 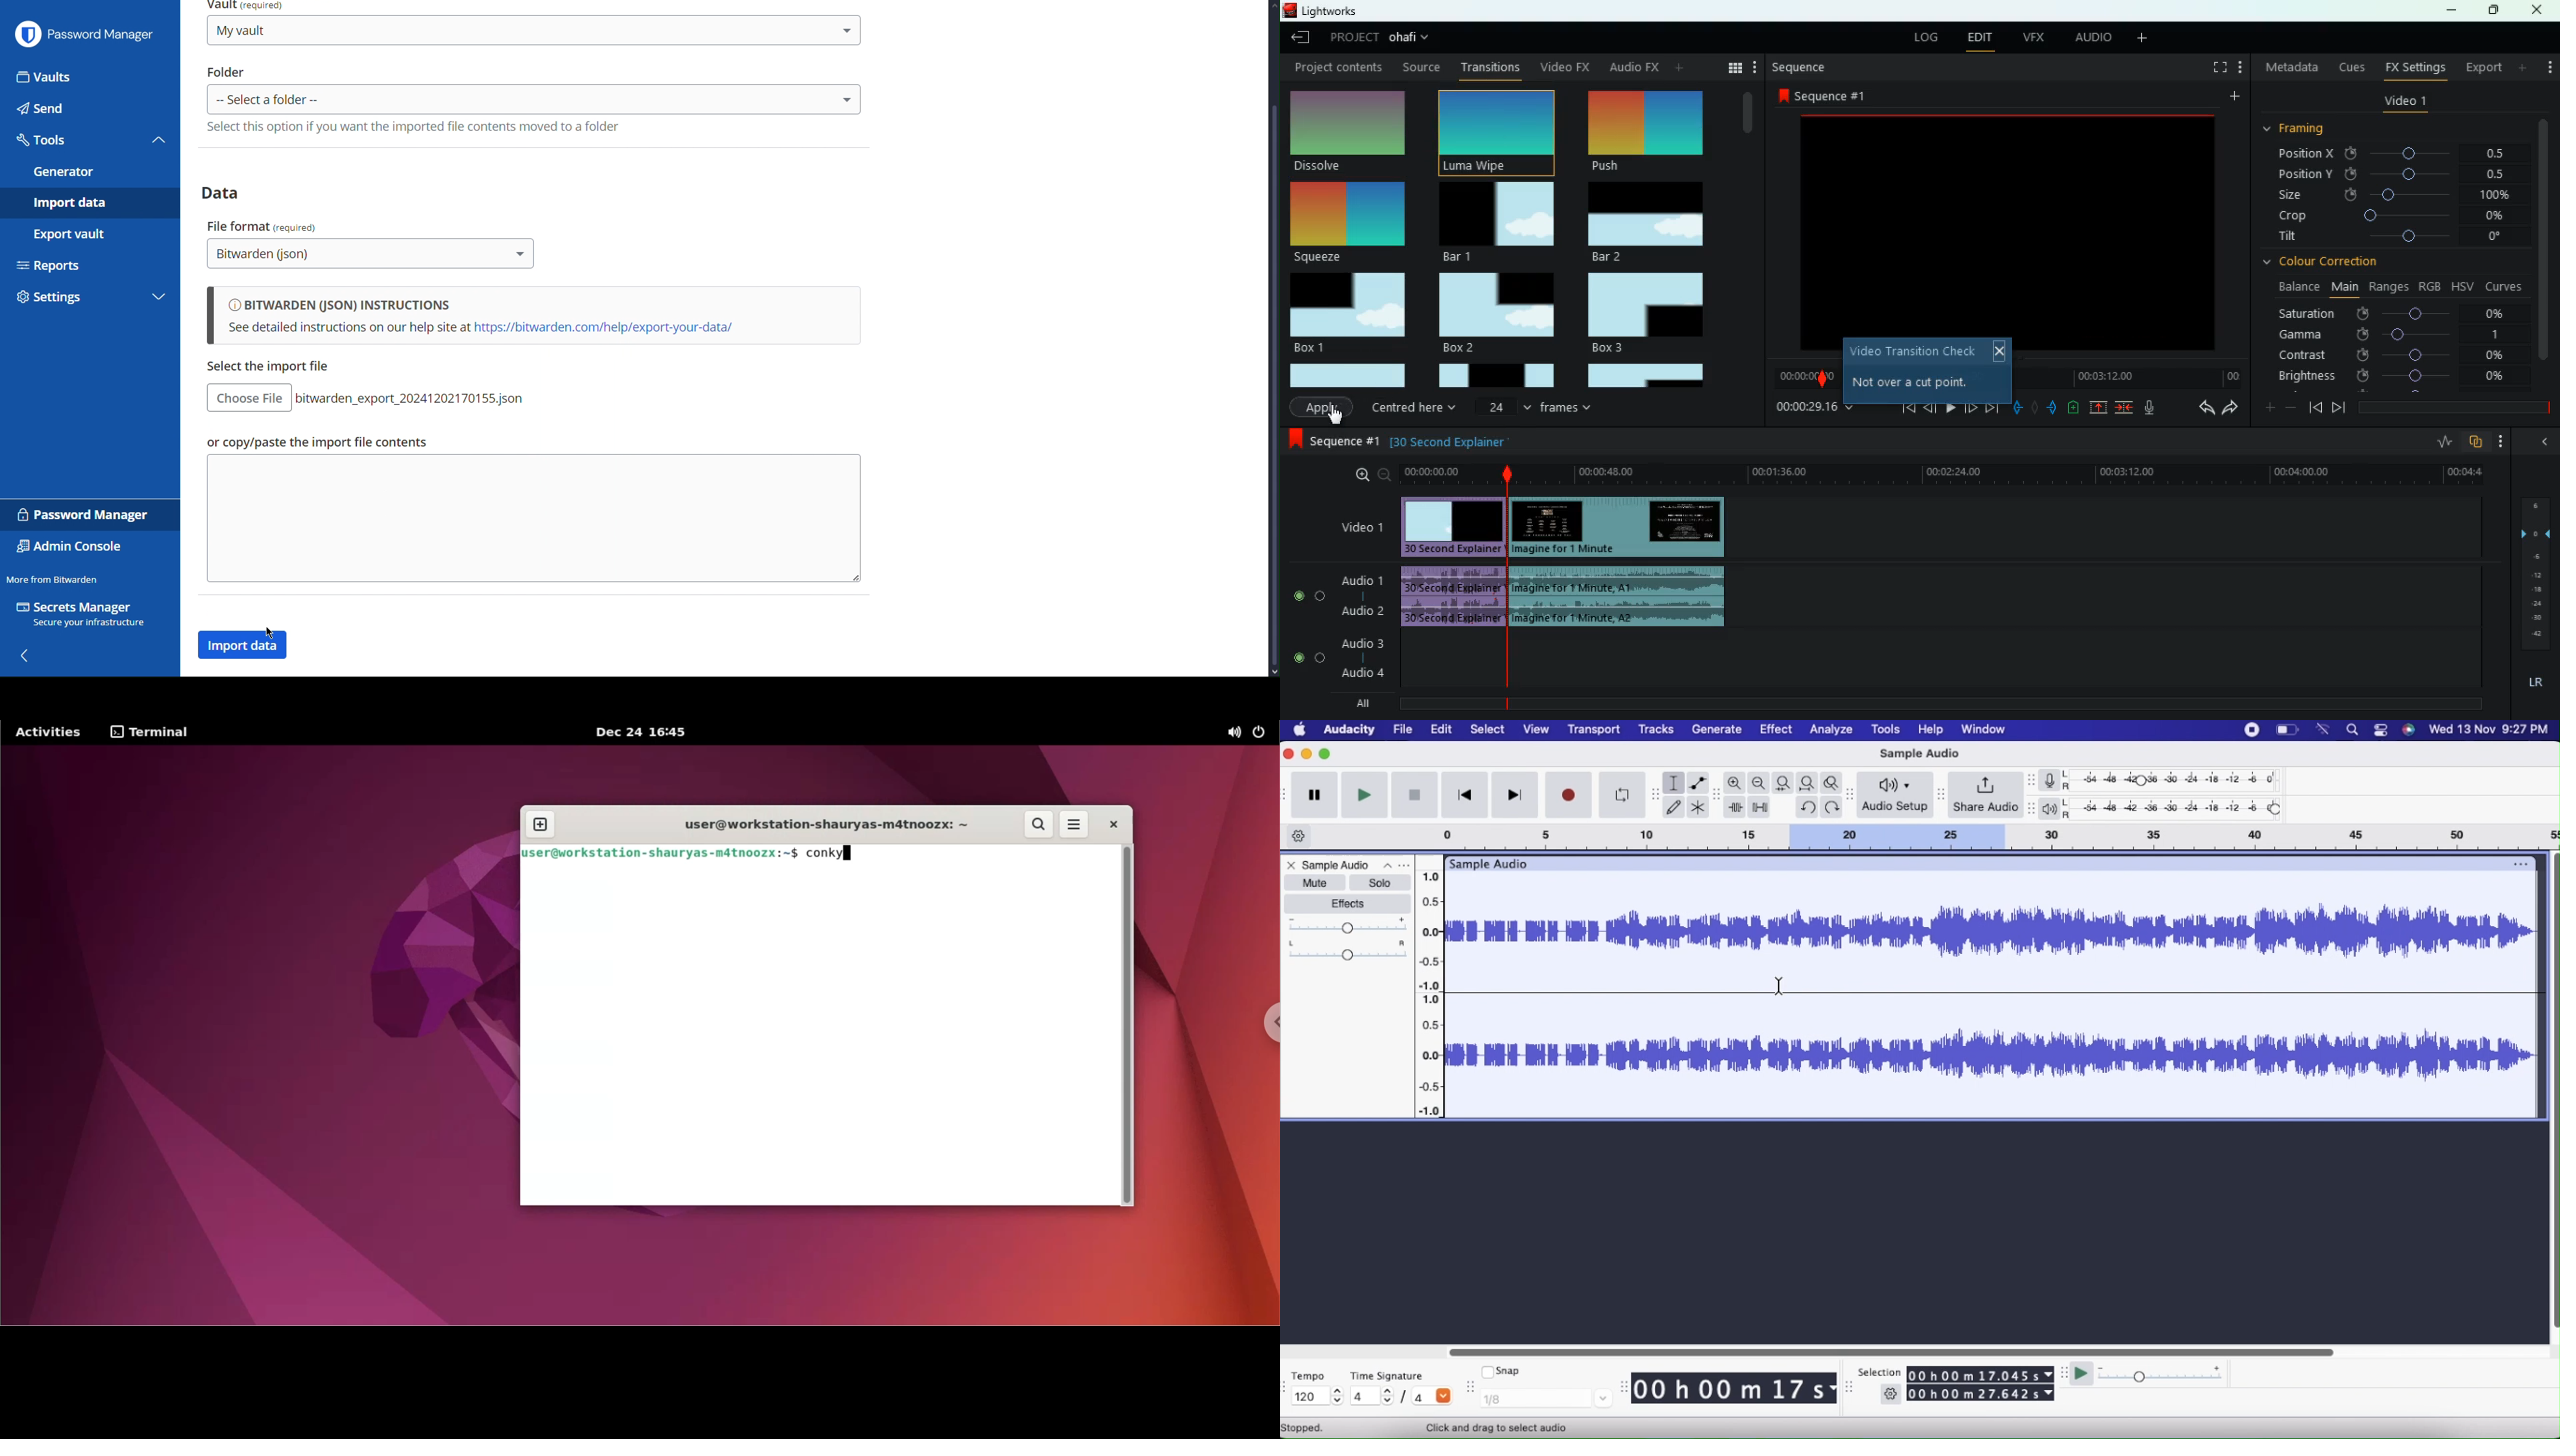 What do you see at coordinates (1747, 238) in the screenshot?
I see `vertical scroll bar` at bounding box center [1747, 238].